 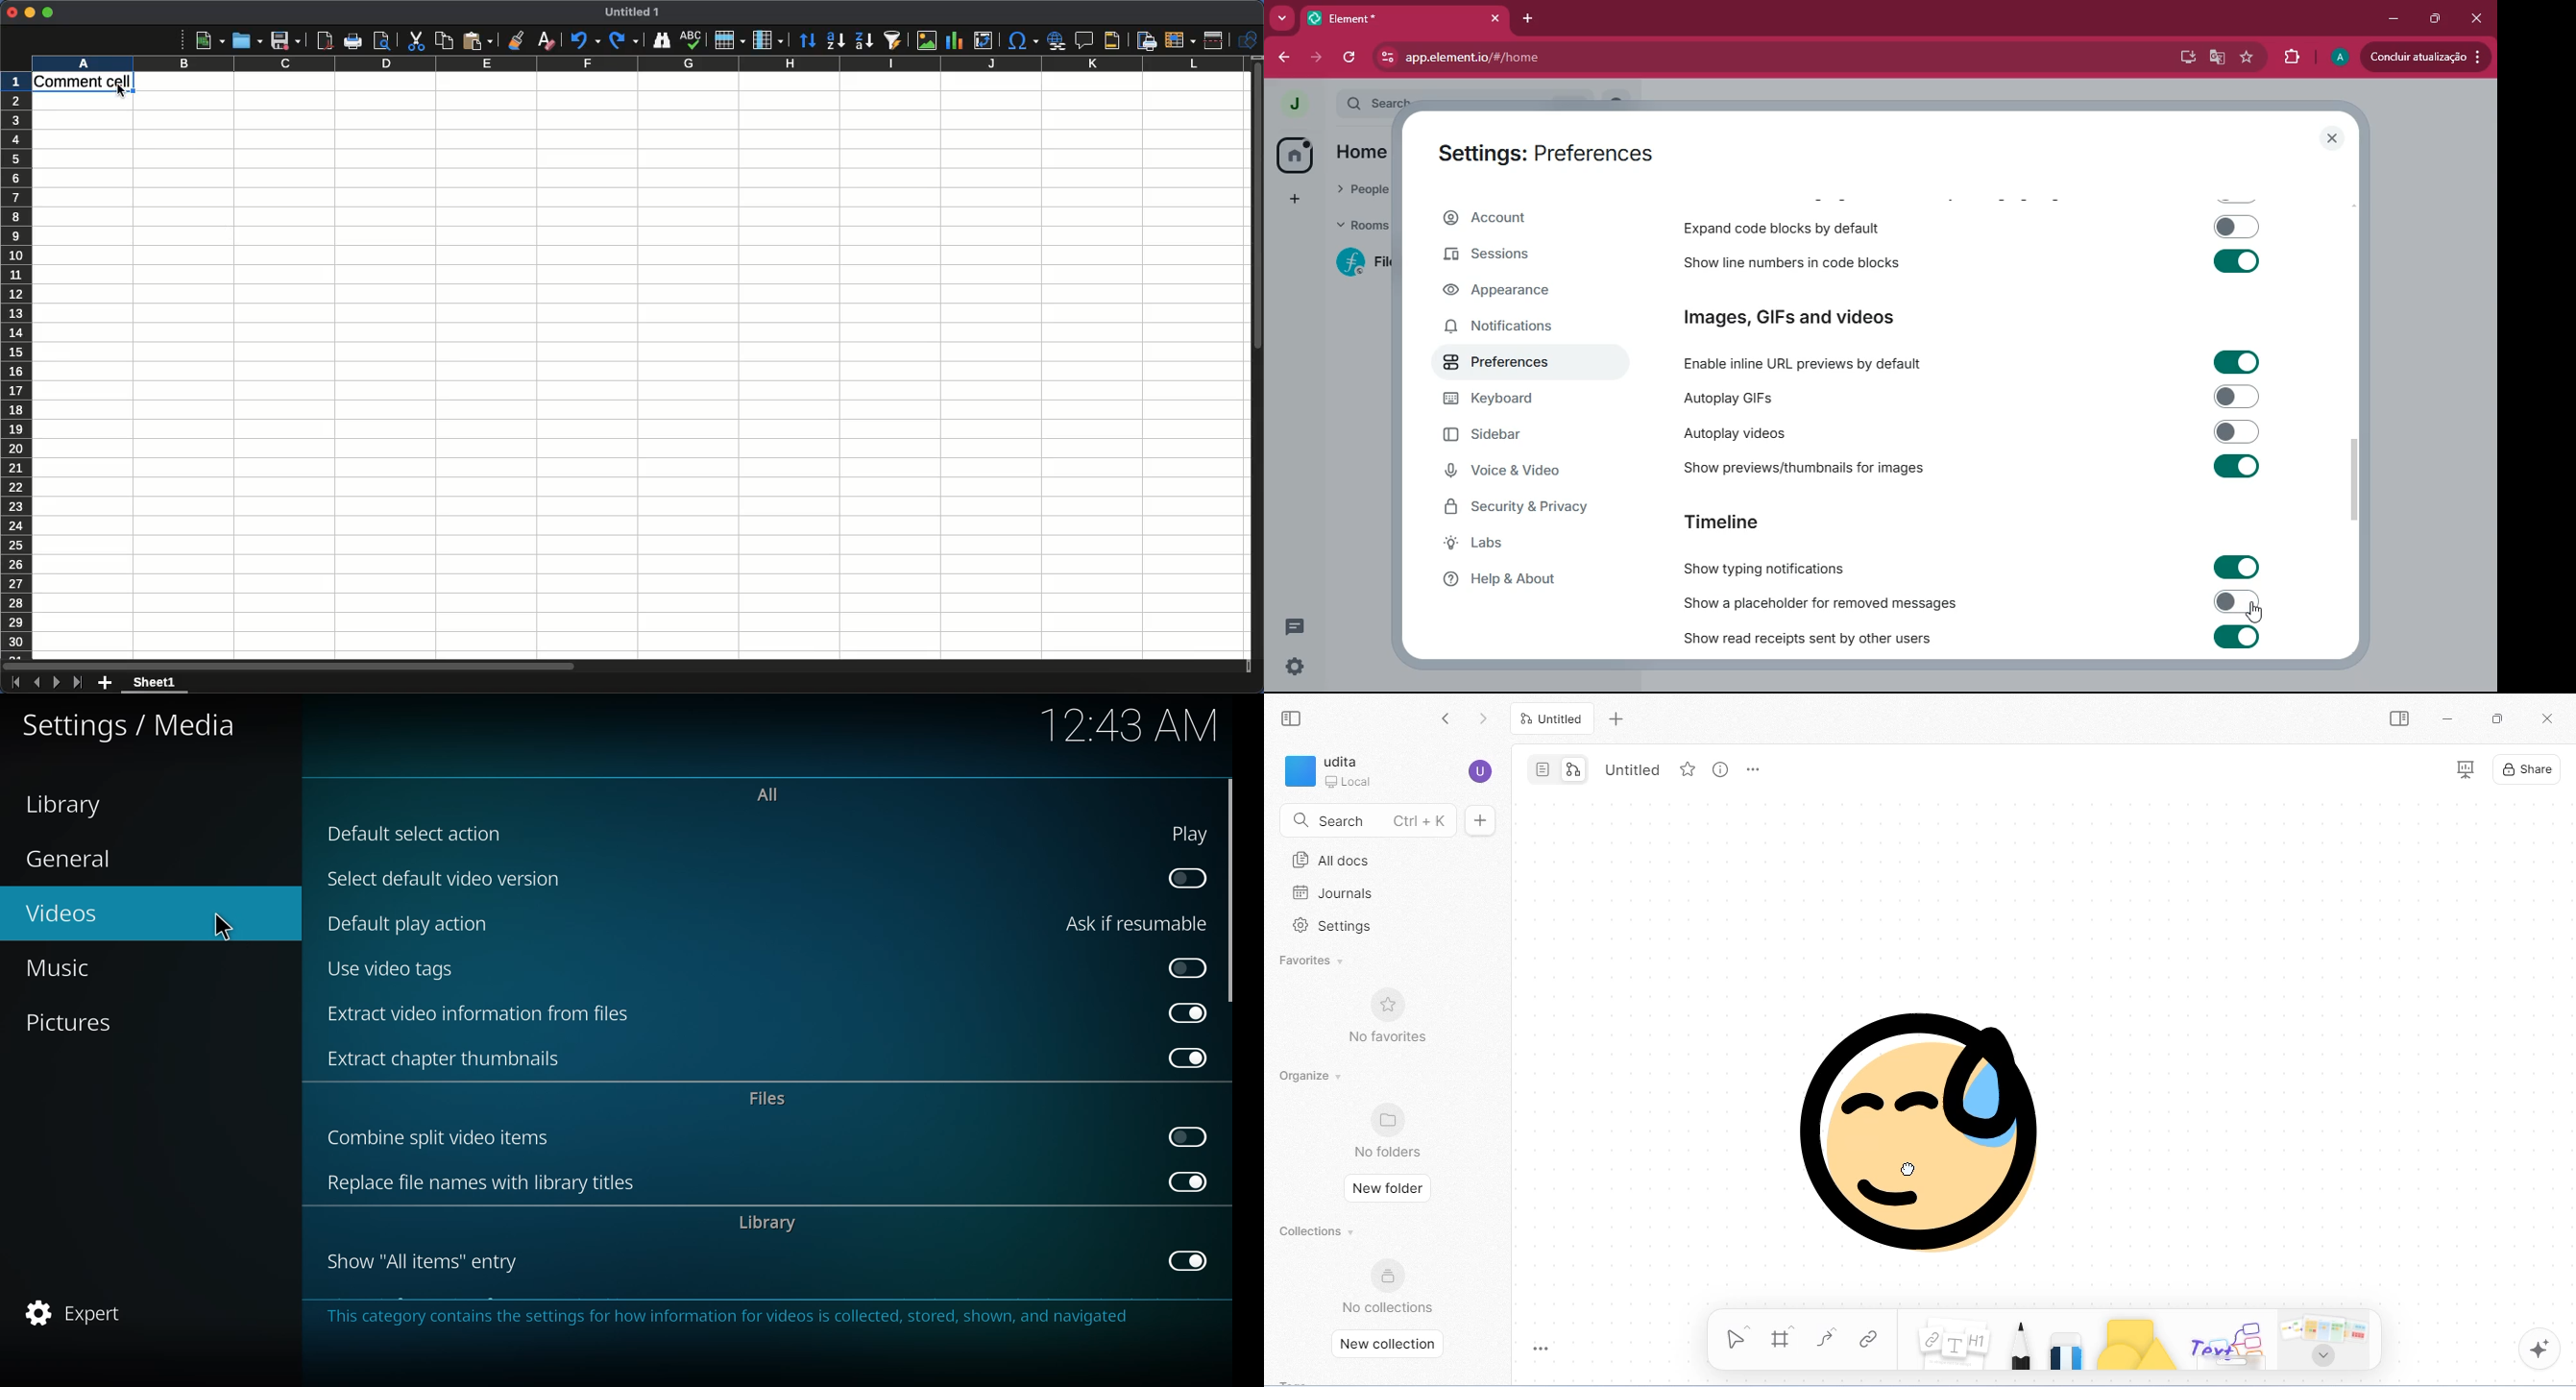 I want to click on click to enable, so click(x=1187, y=966).